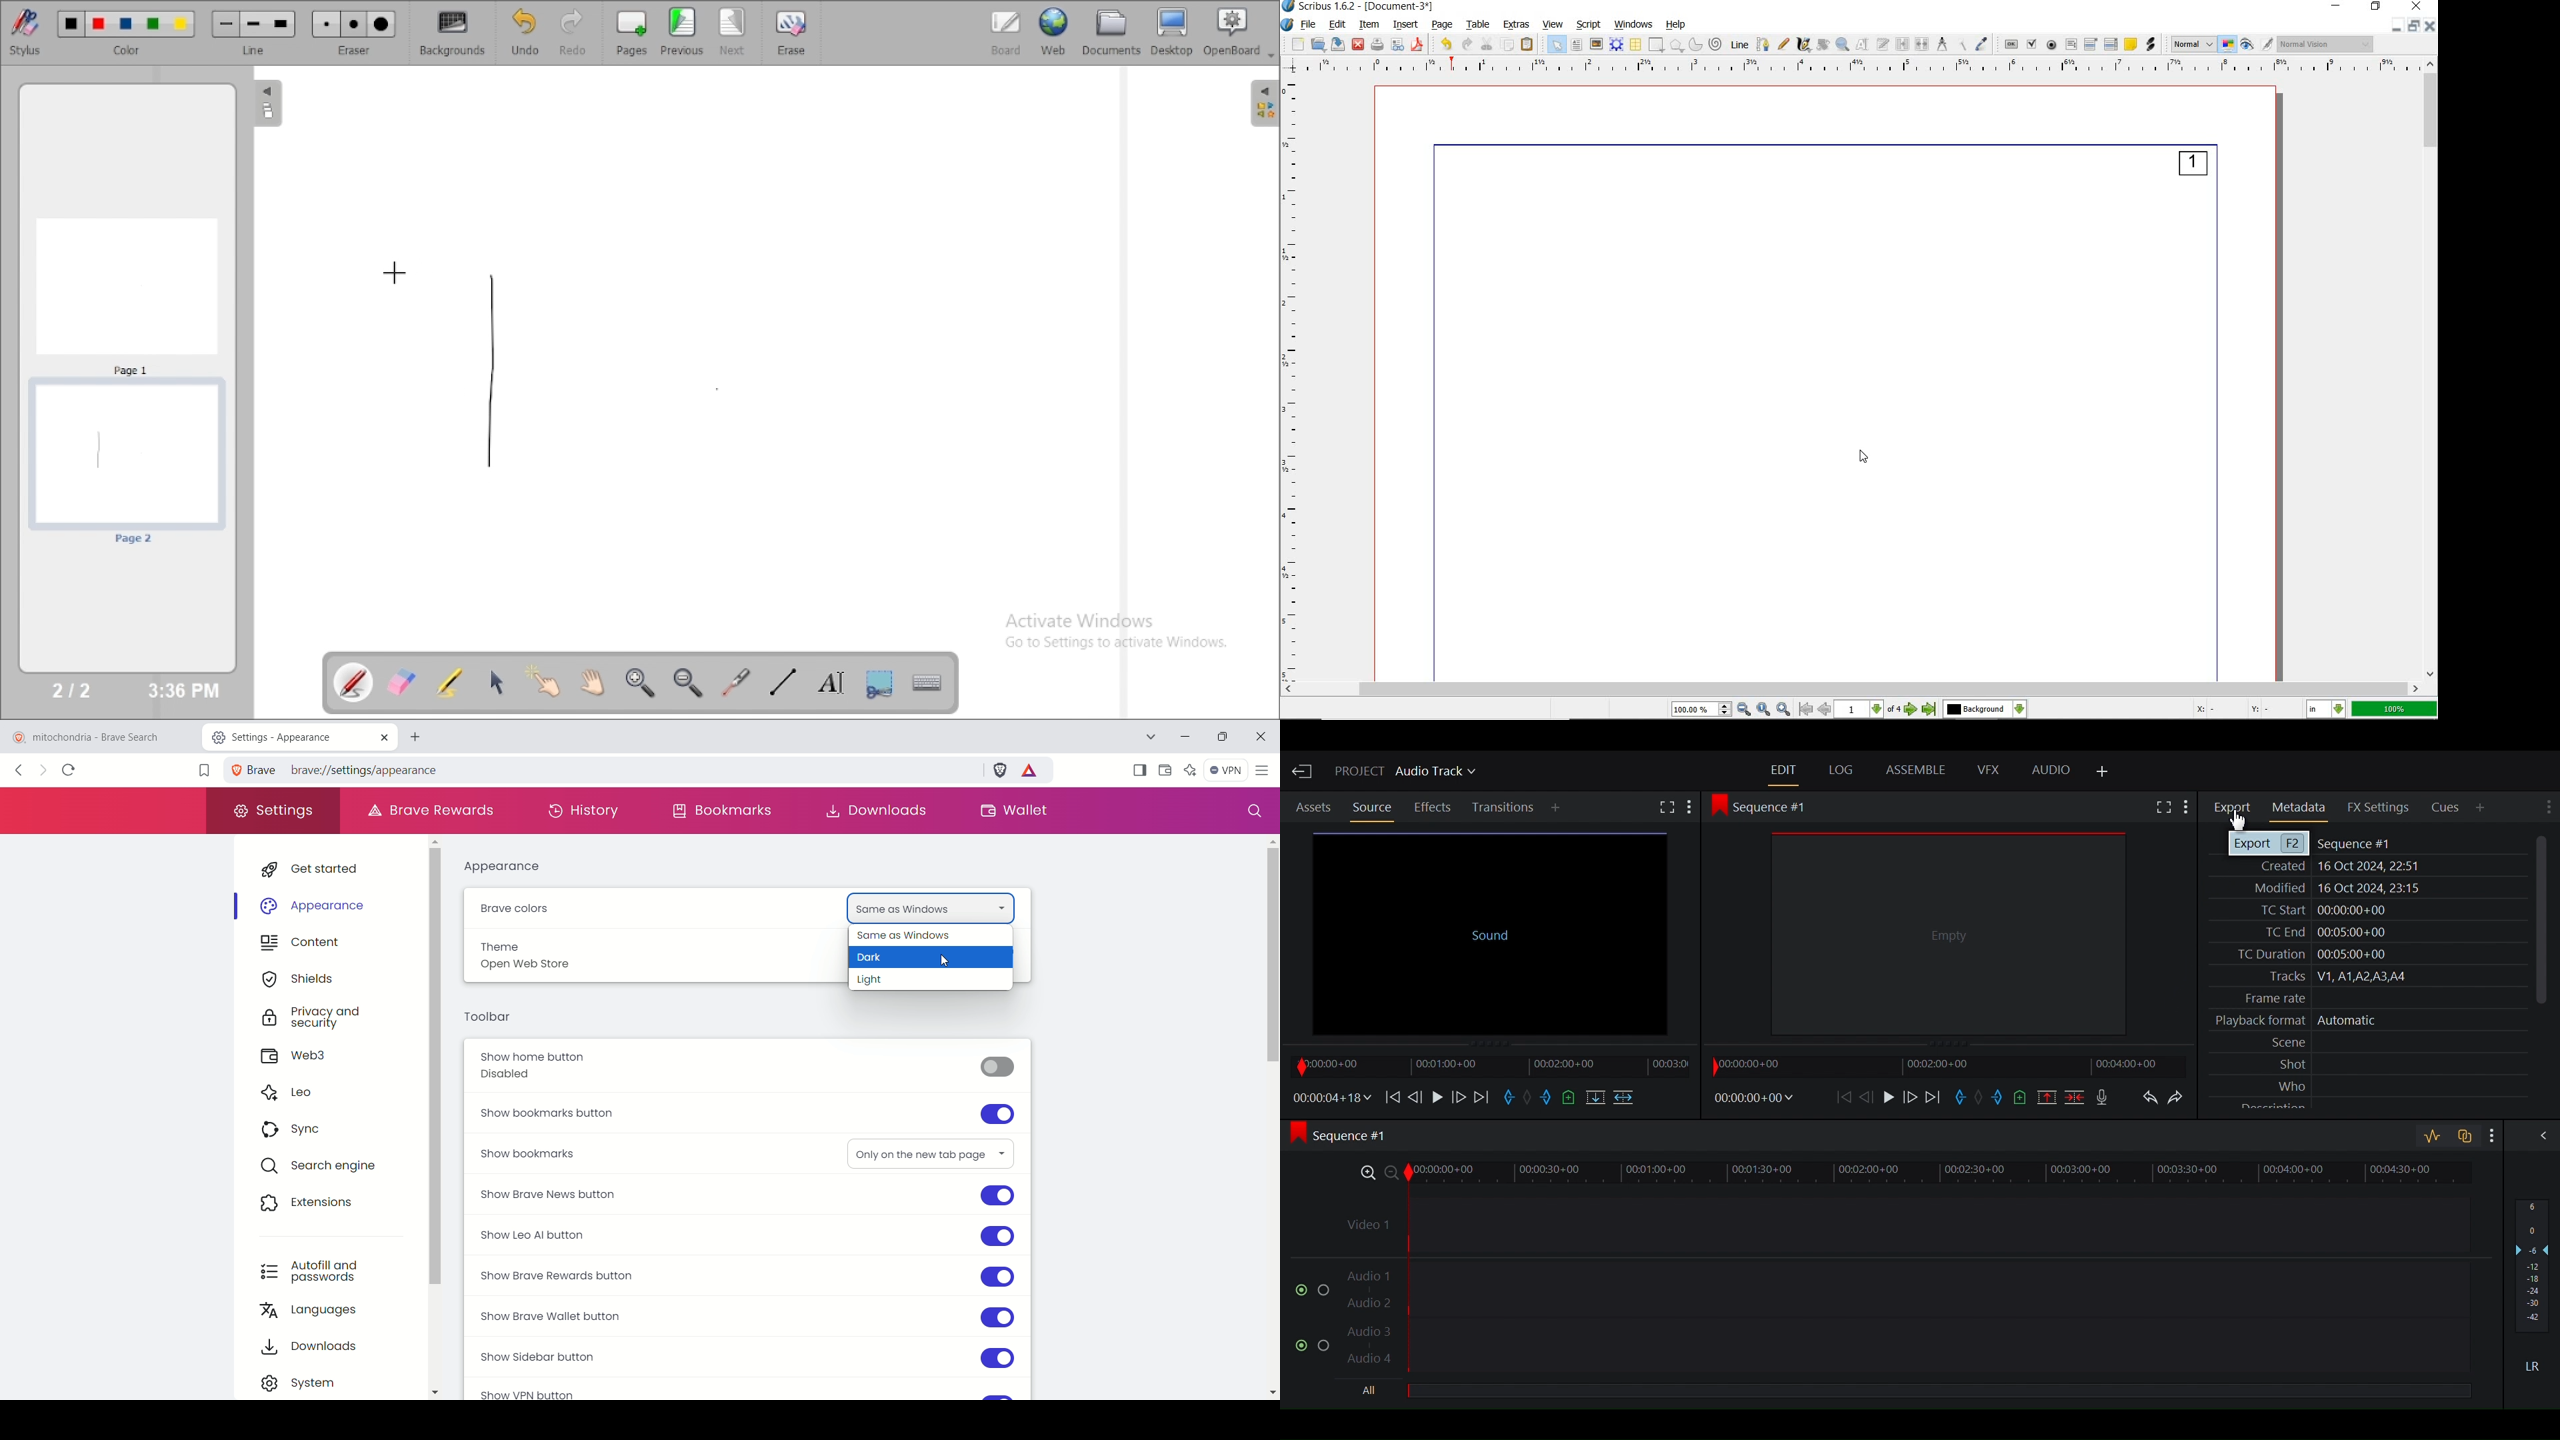 The height and width of the screenshot is (1456, 2576). What do you see at coordinates (1676, 46) in the screenshot?
I see `polygon` at bounding box center [1676, 46].